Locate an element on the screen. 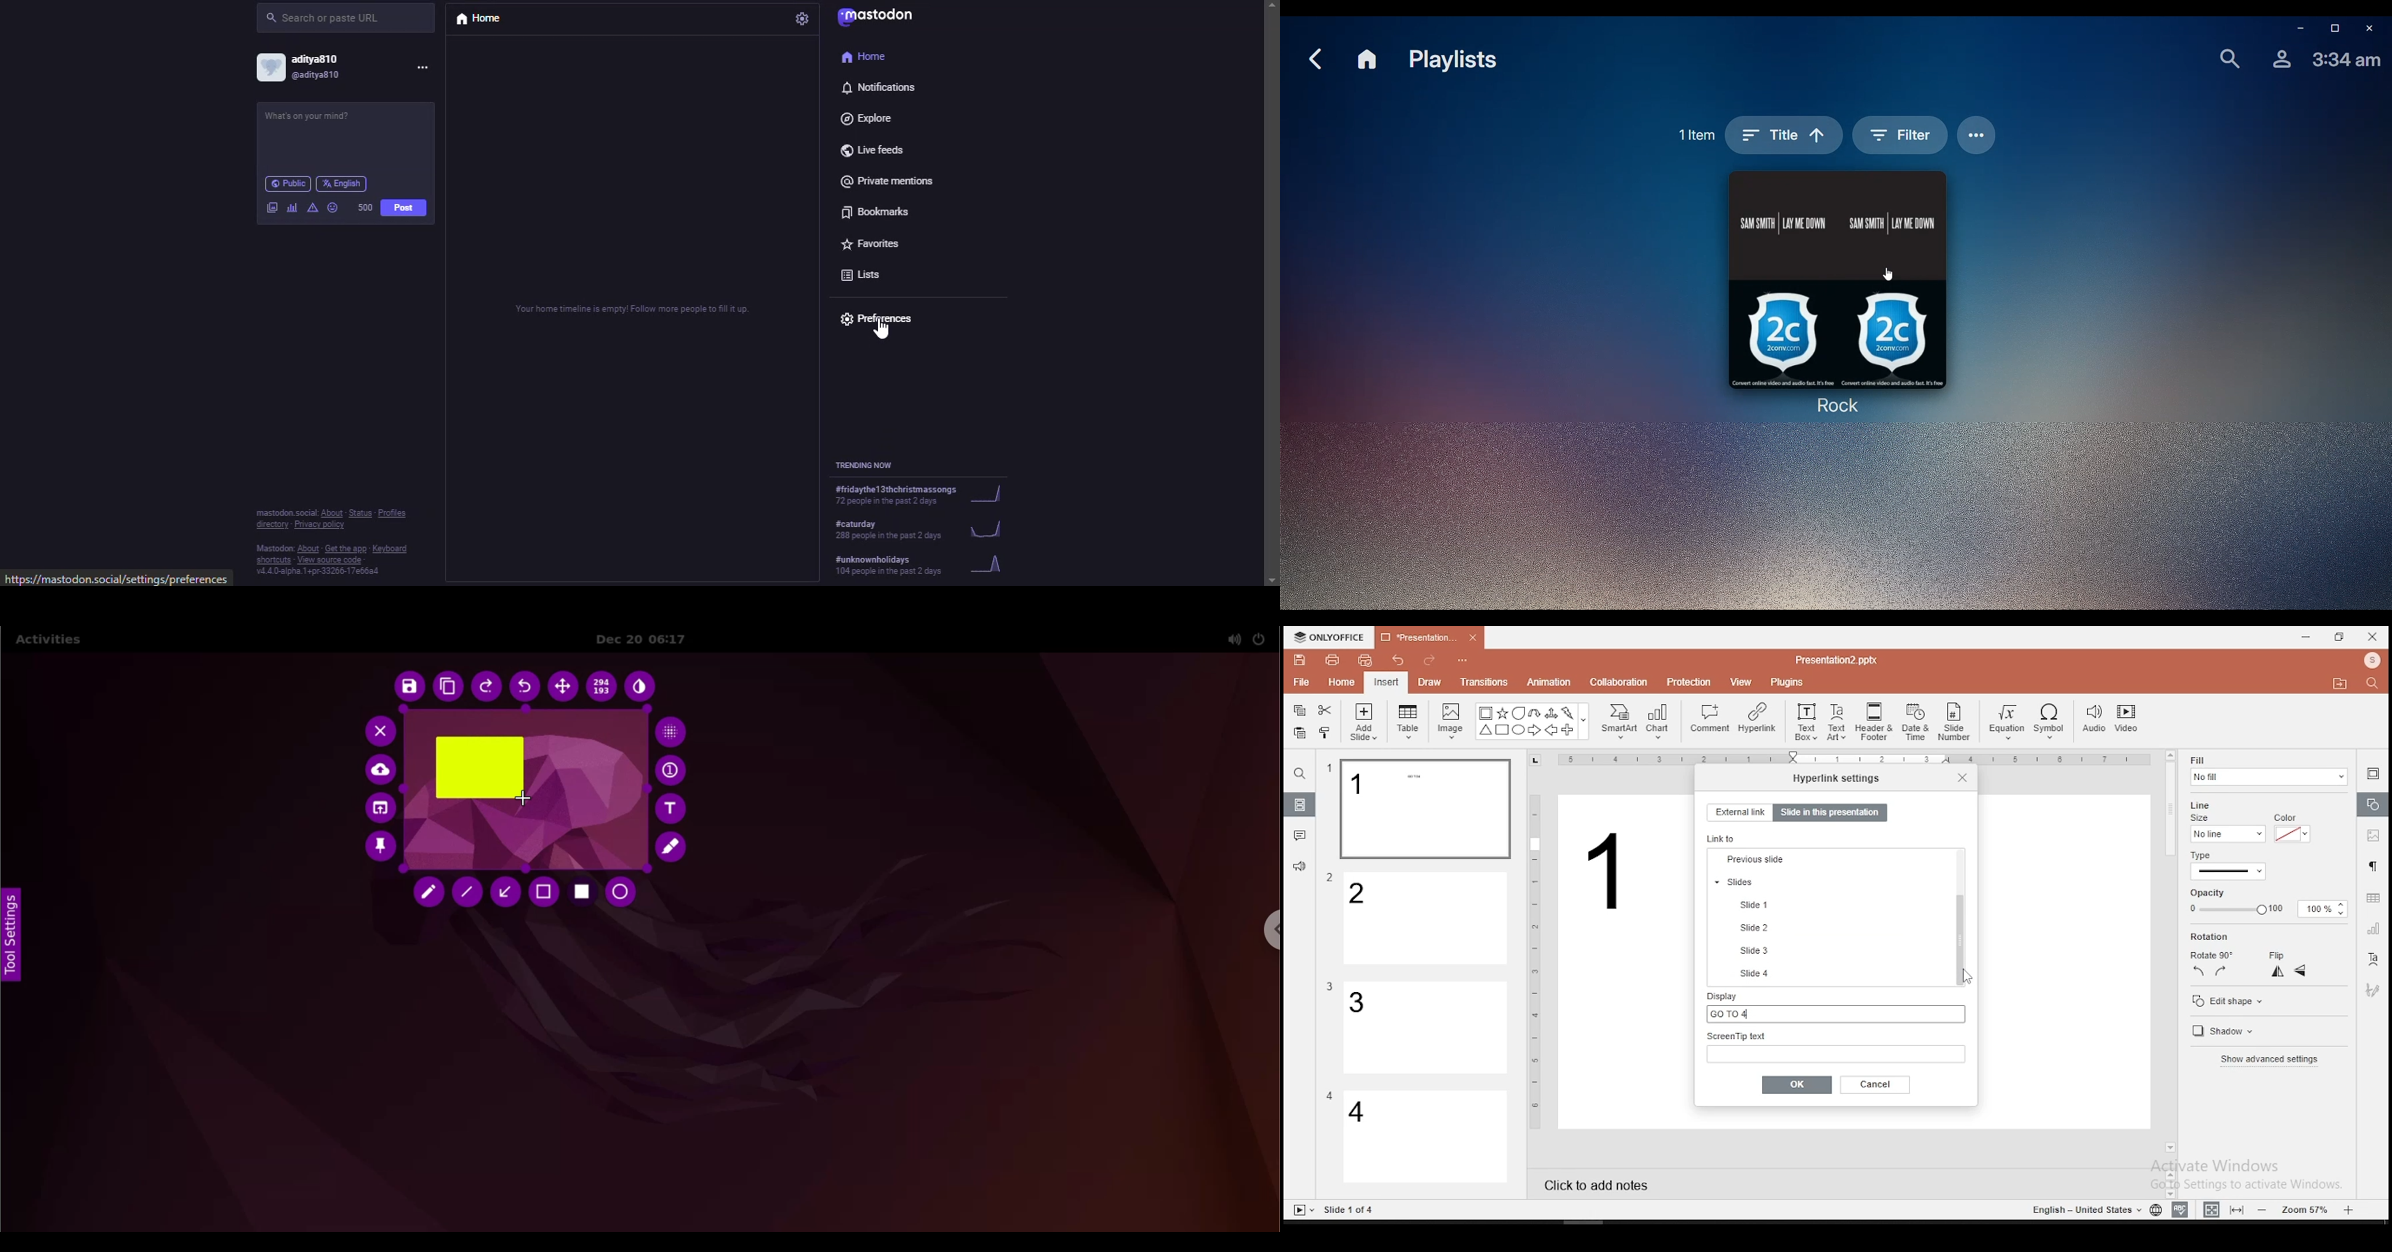 The height and width of the screenshot is (1260, 2408). flip horizontal is located at coordinates (2276, 971).